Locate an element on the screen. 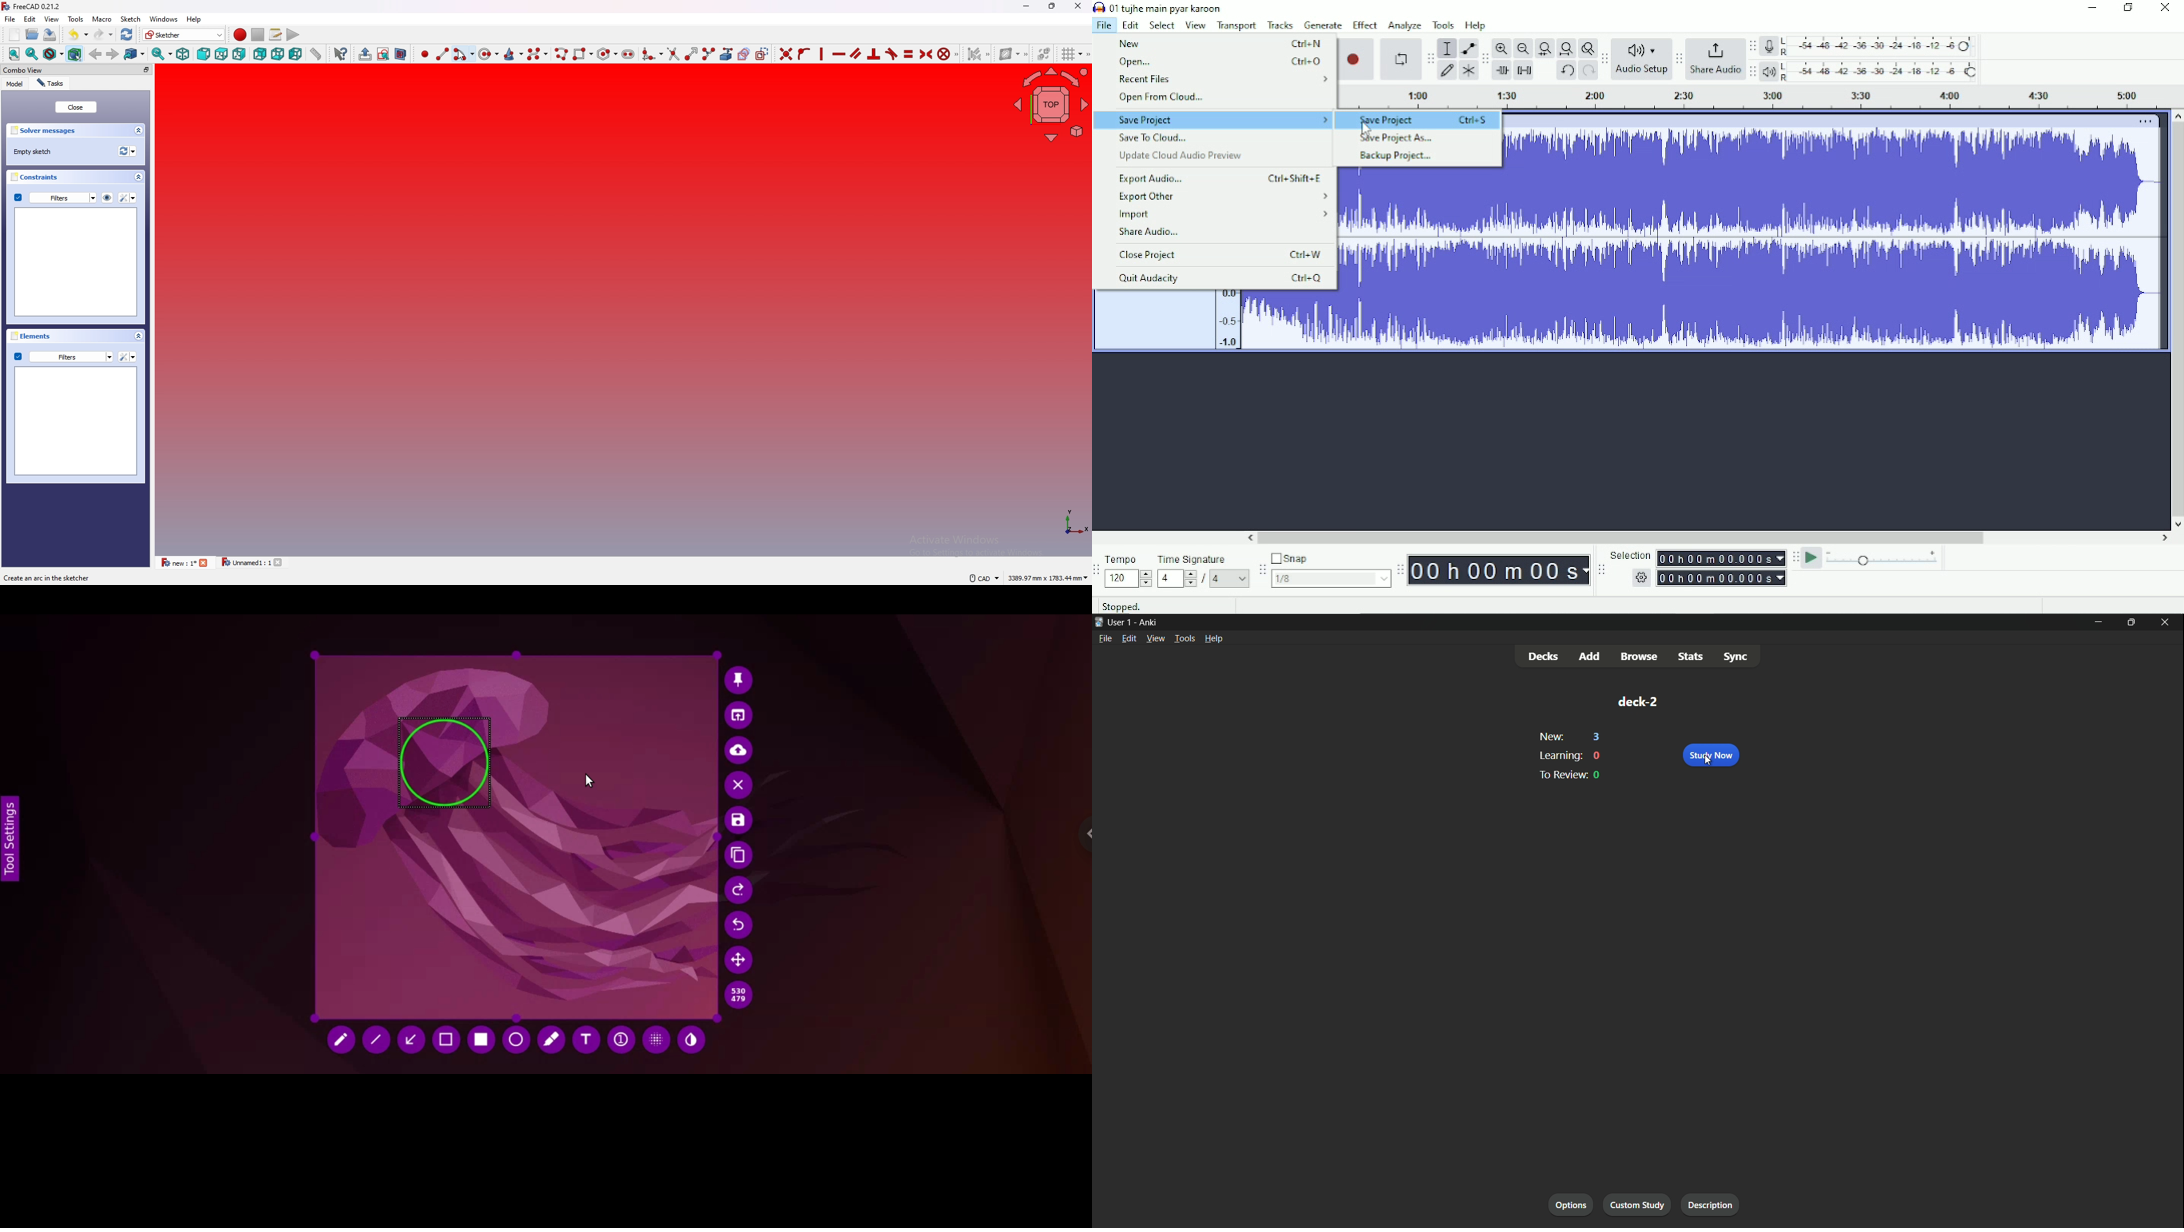  deck-2 is located at coordinates (1640, 702).